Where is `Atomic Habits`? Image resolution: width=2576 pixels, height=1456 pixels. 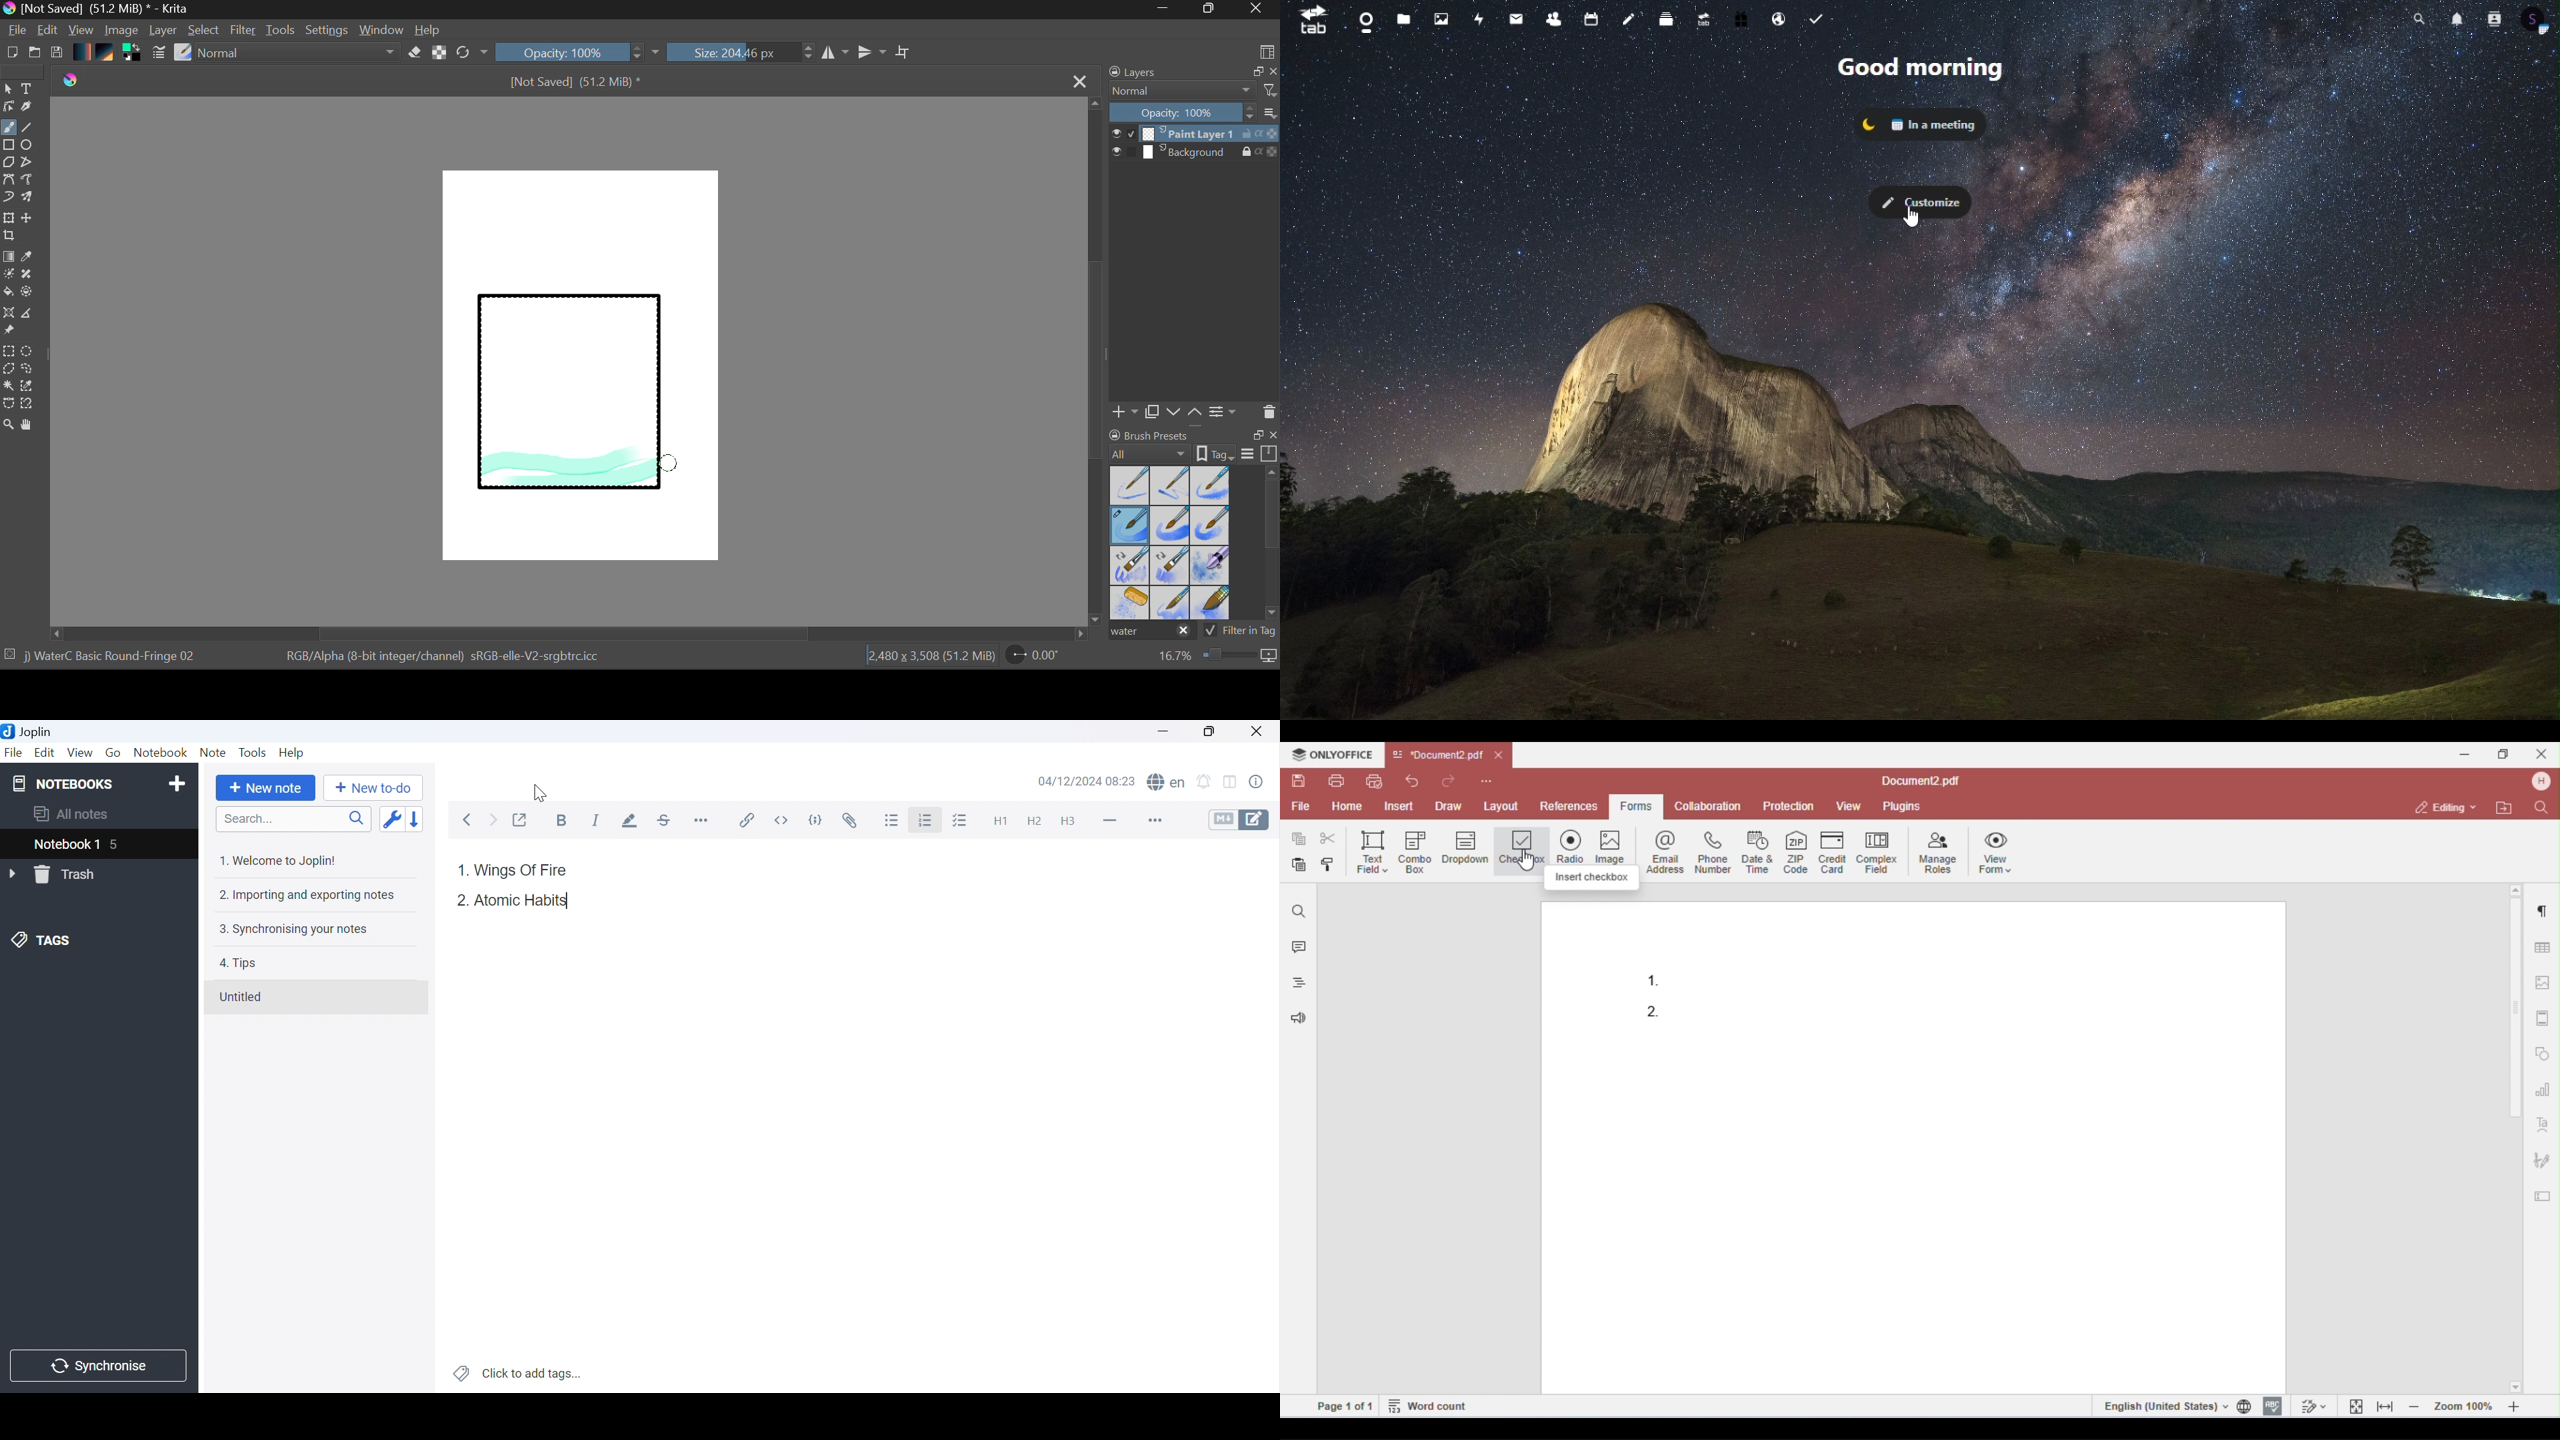 Atomic Habits is located at coordinates (523, 902).